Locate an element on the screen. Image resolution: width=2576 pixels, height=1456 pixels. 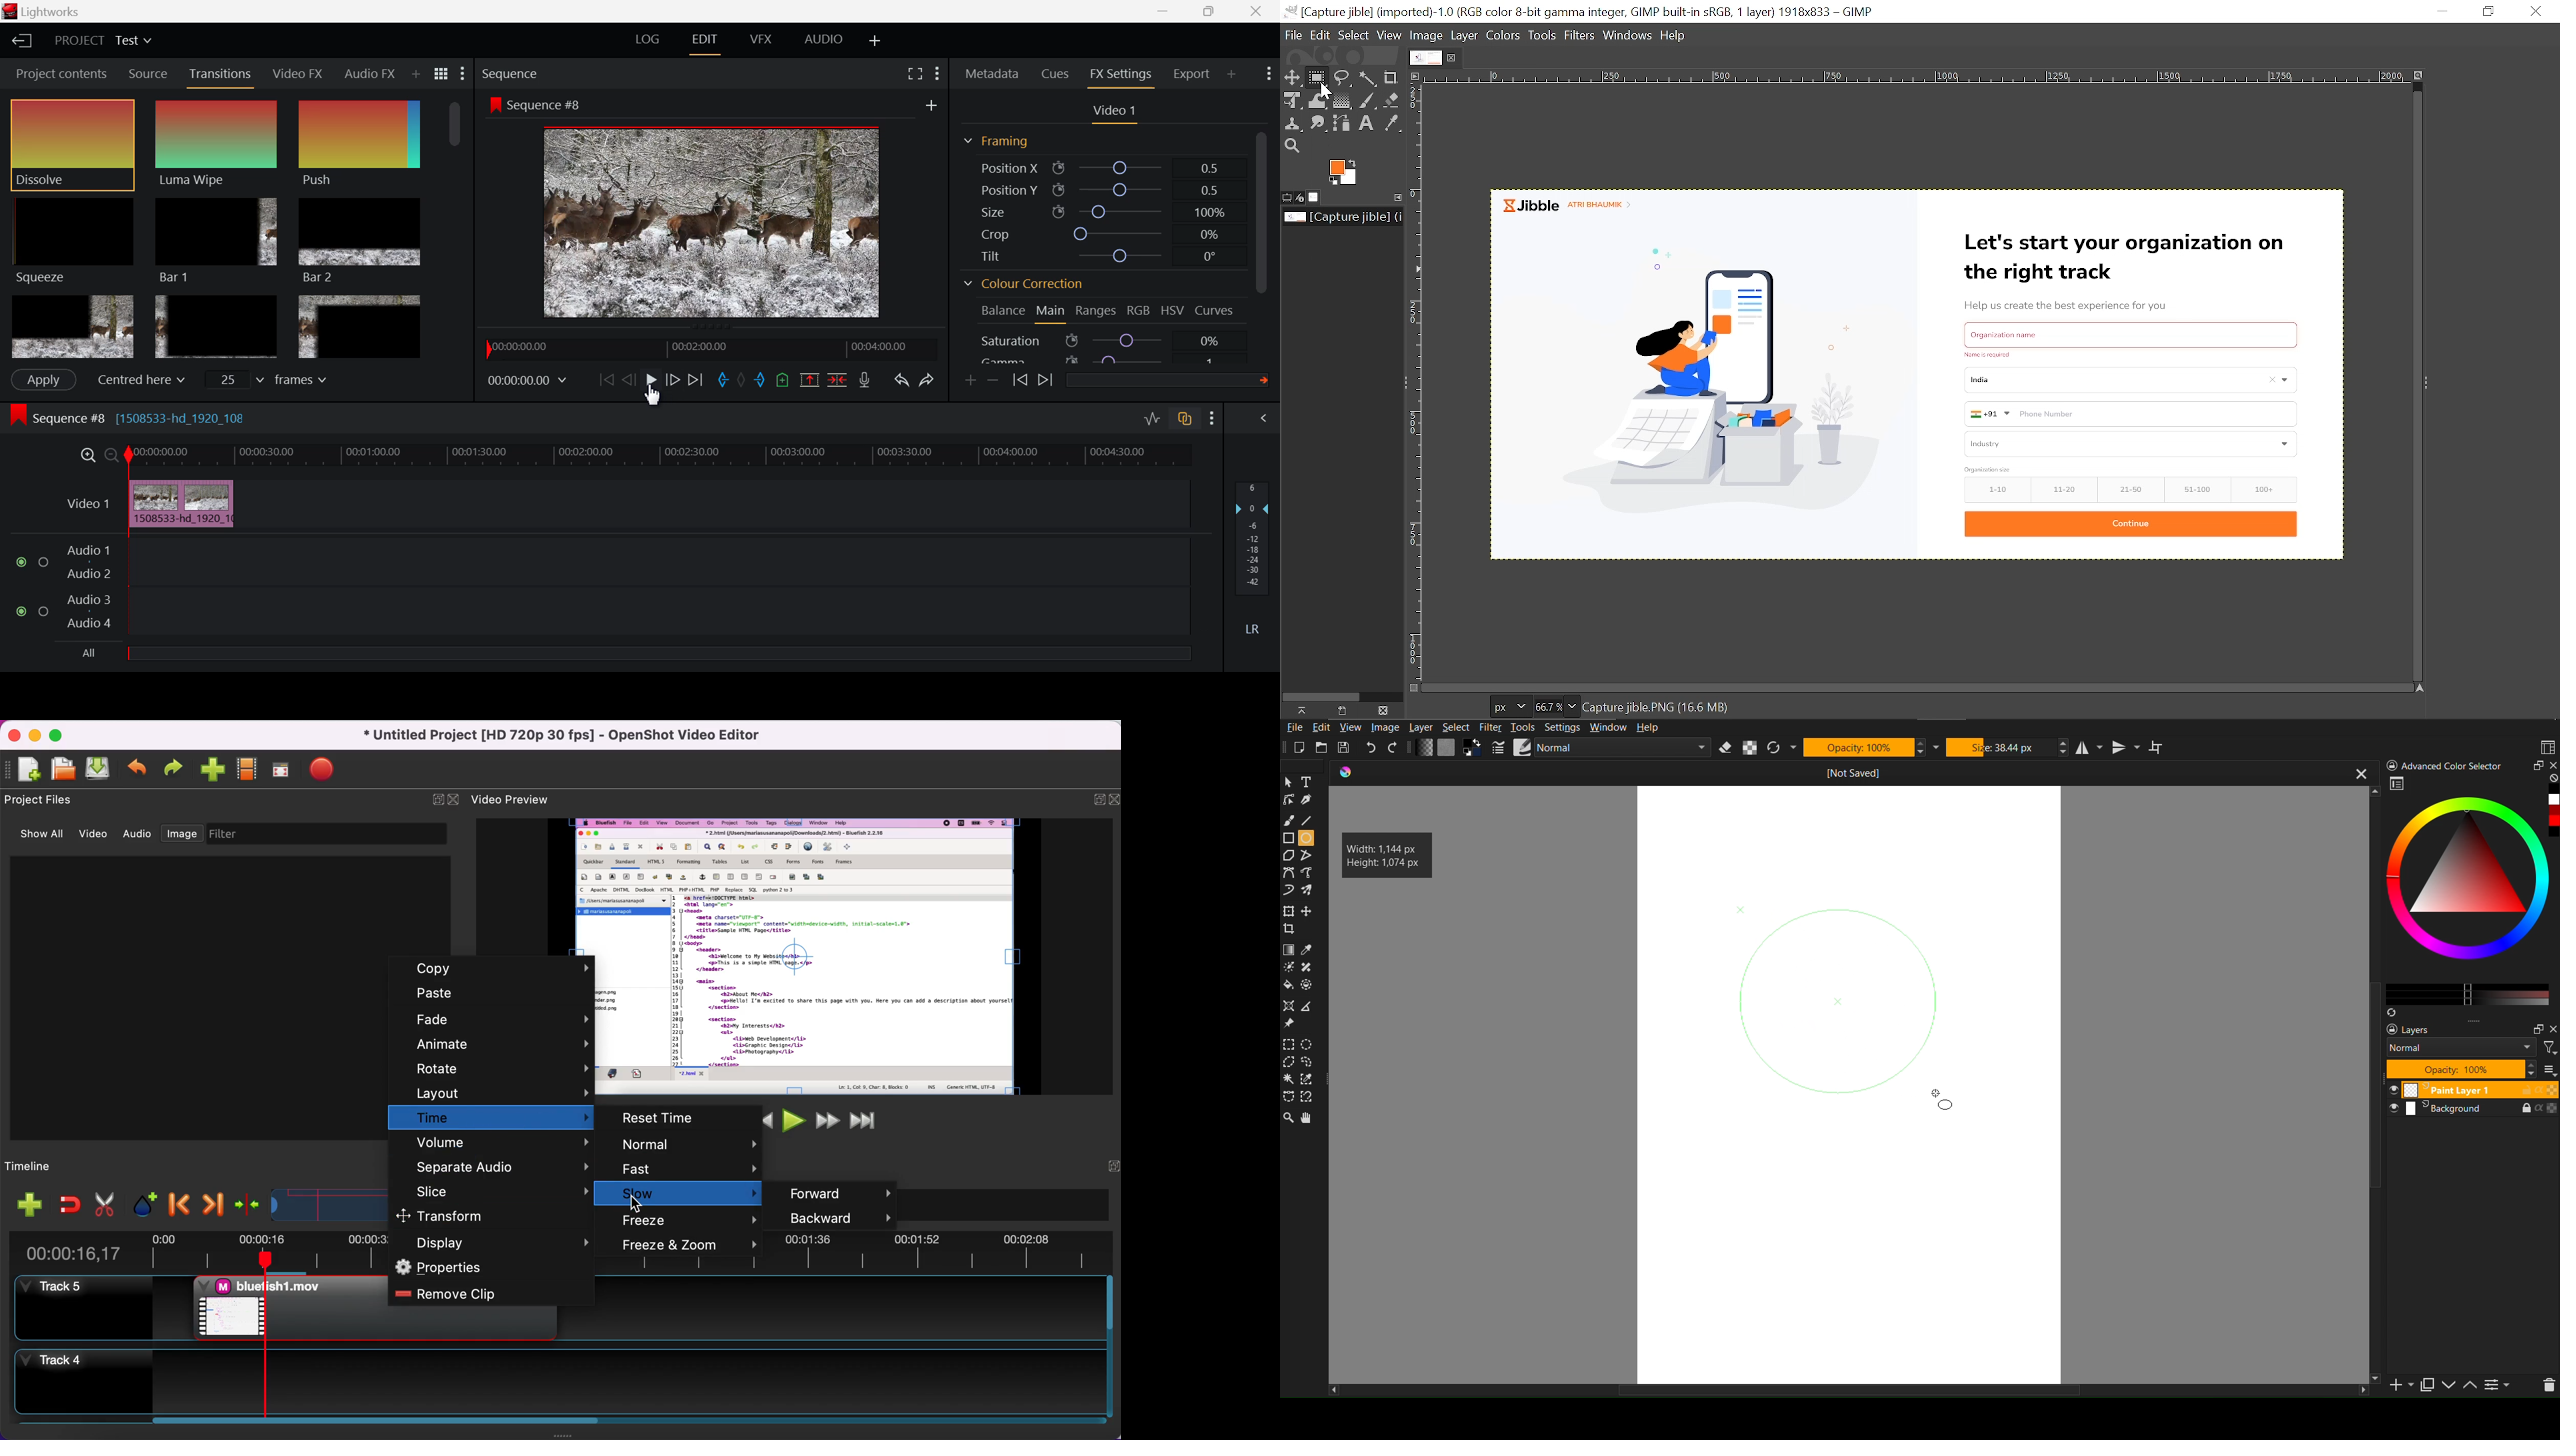
Project Timeline Navigator is located at coordinates (709, 349).